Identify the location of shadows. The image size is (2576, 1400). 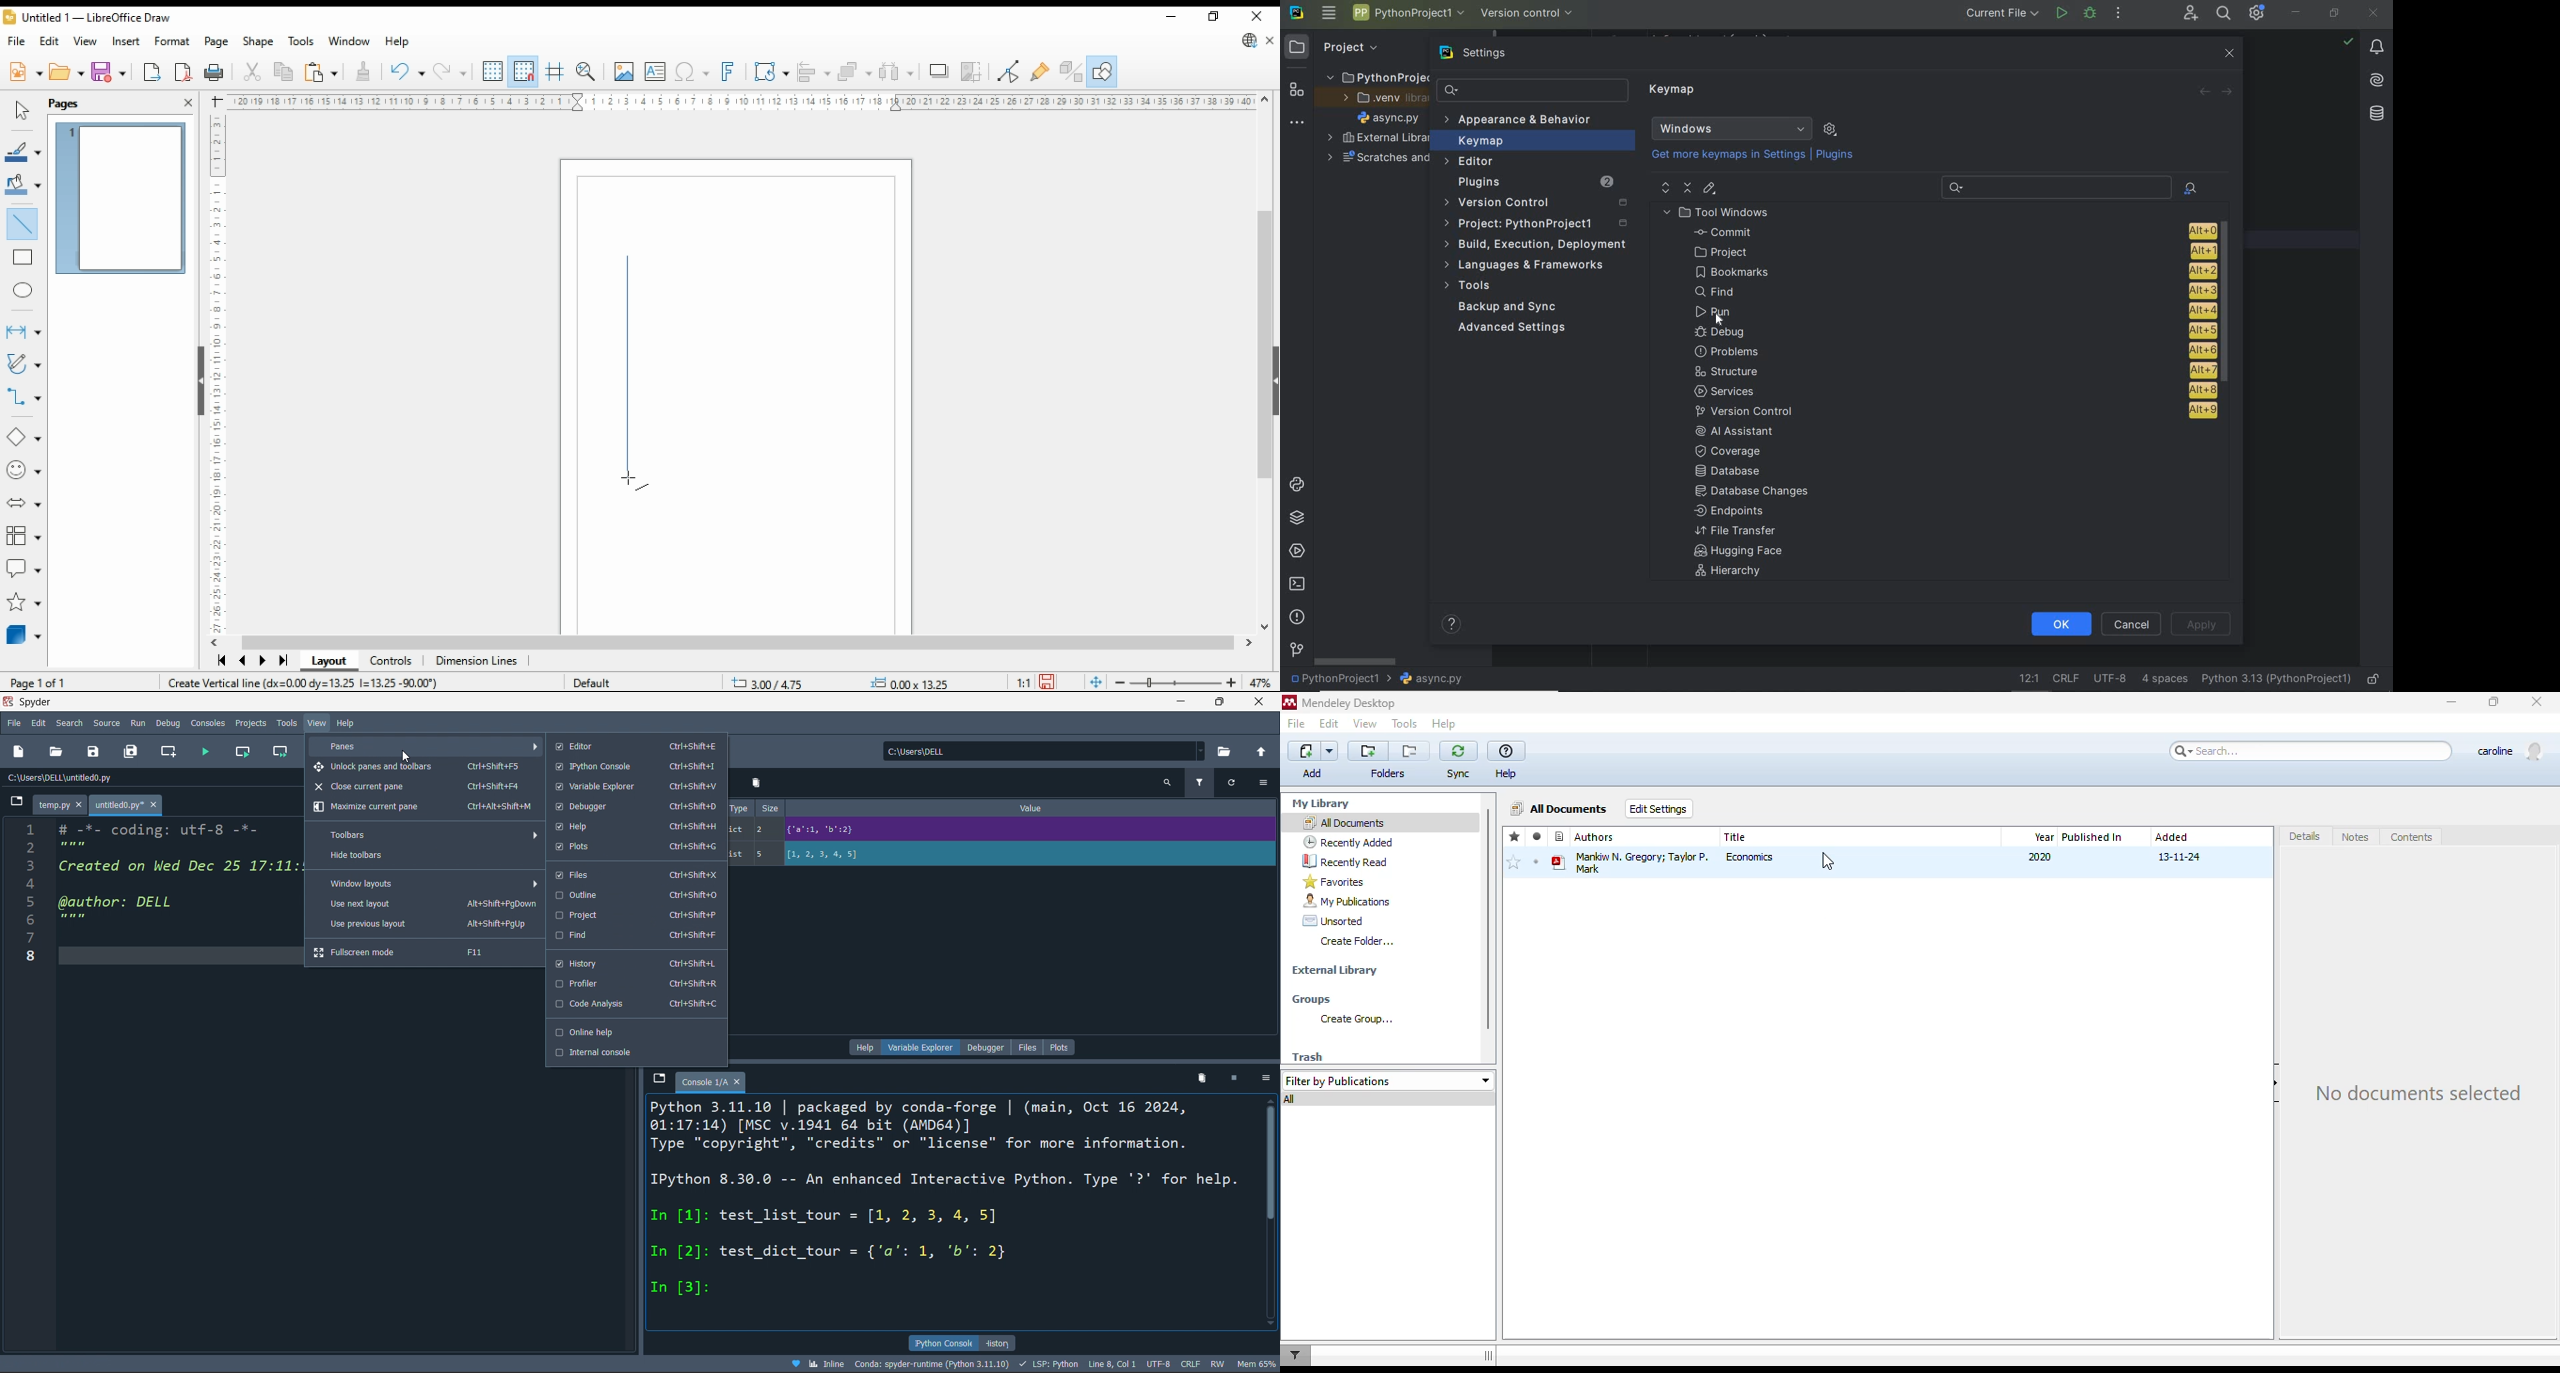
(938, 72).